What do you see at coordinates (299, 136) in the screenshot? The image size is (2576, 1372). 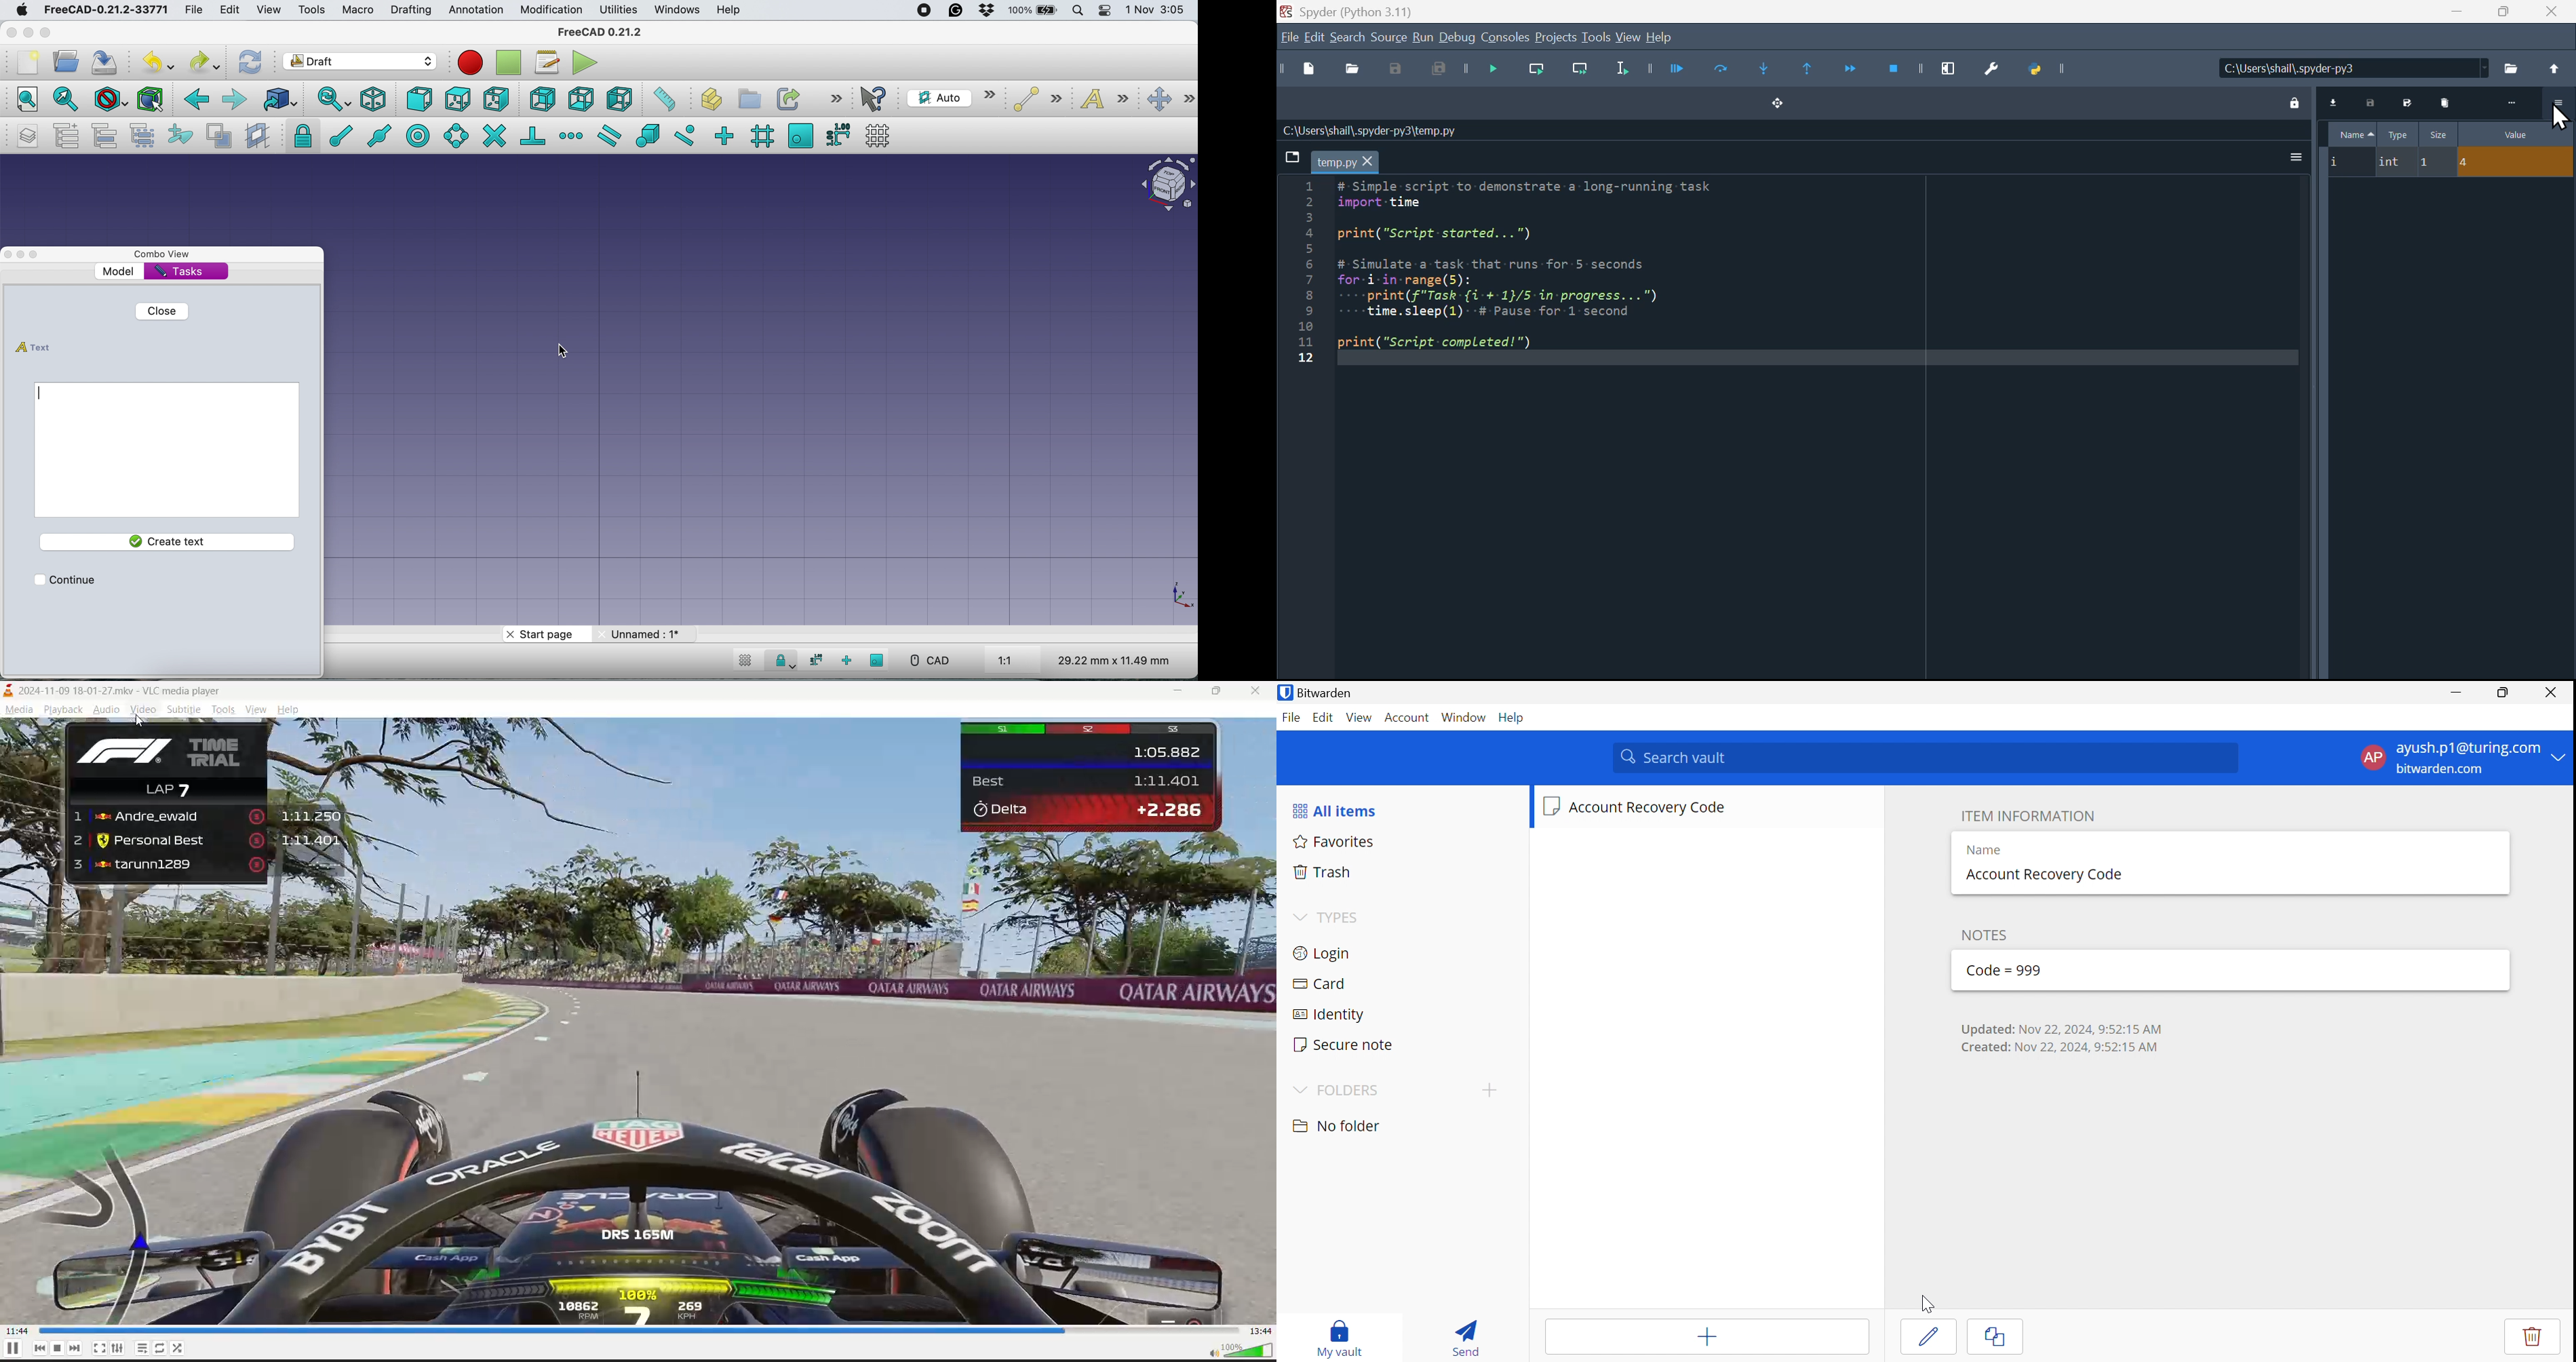 I see `snap lock` at bounding box center [299, 136].